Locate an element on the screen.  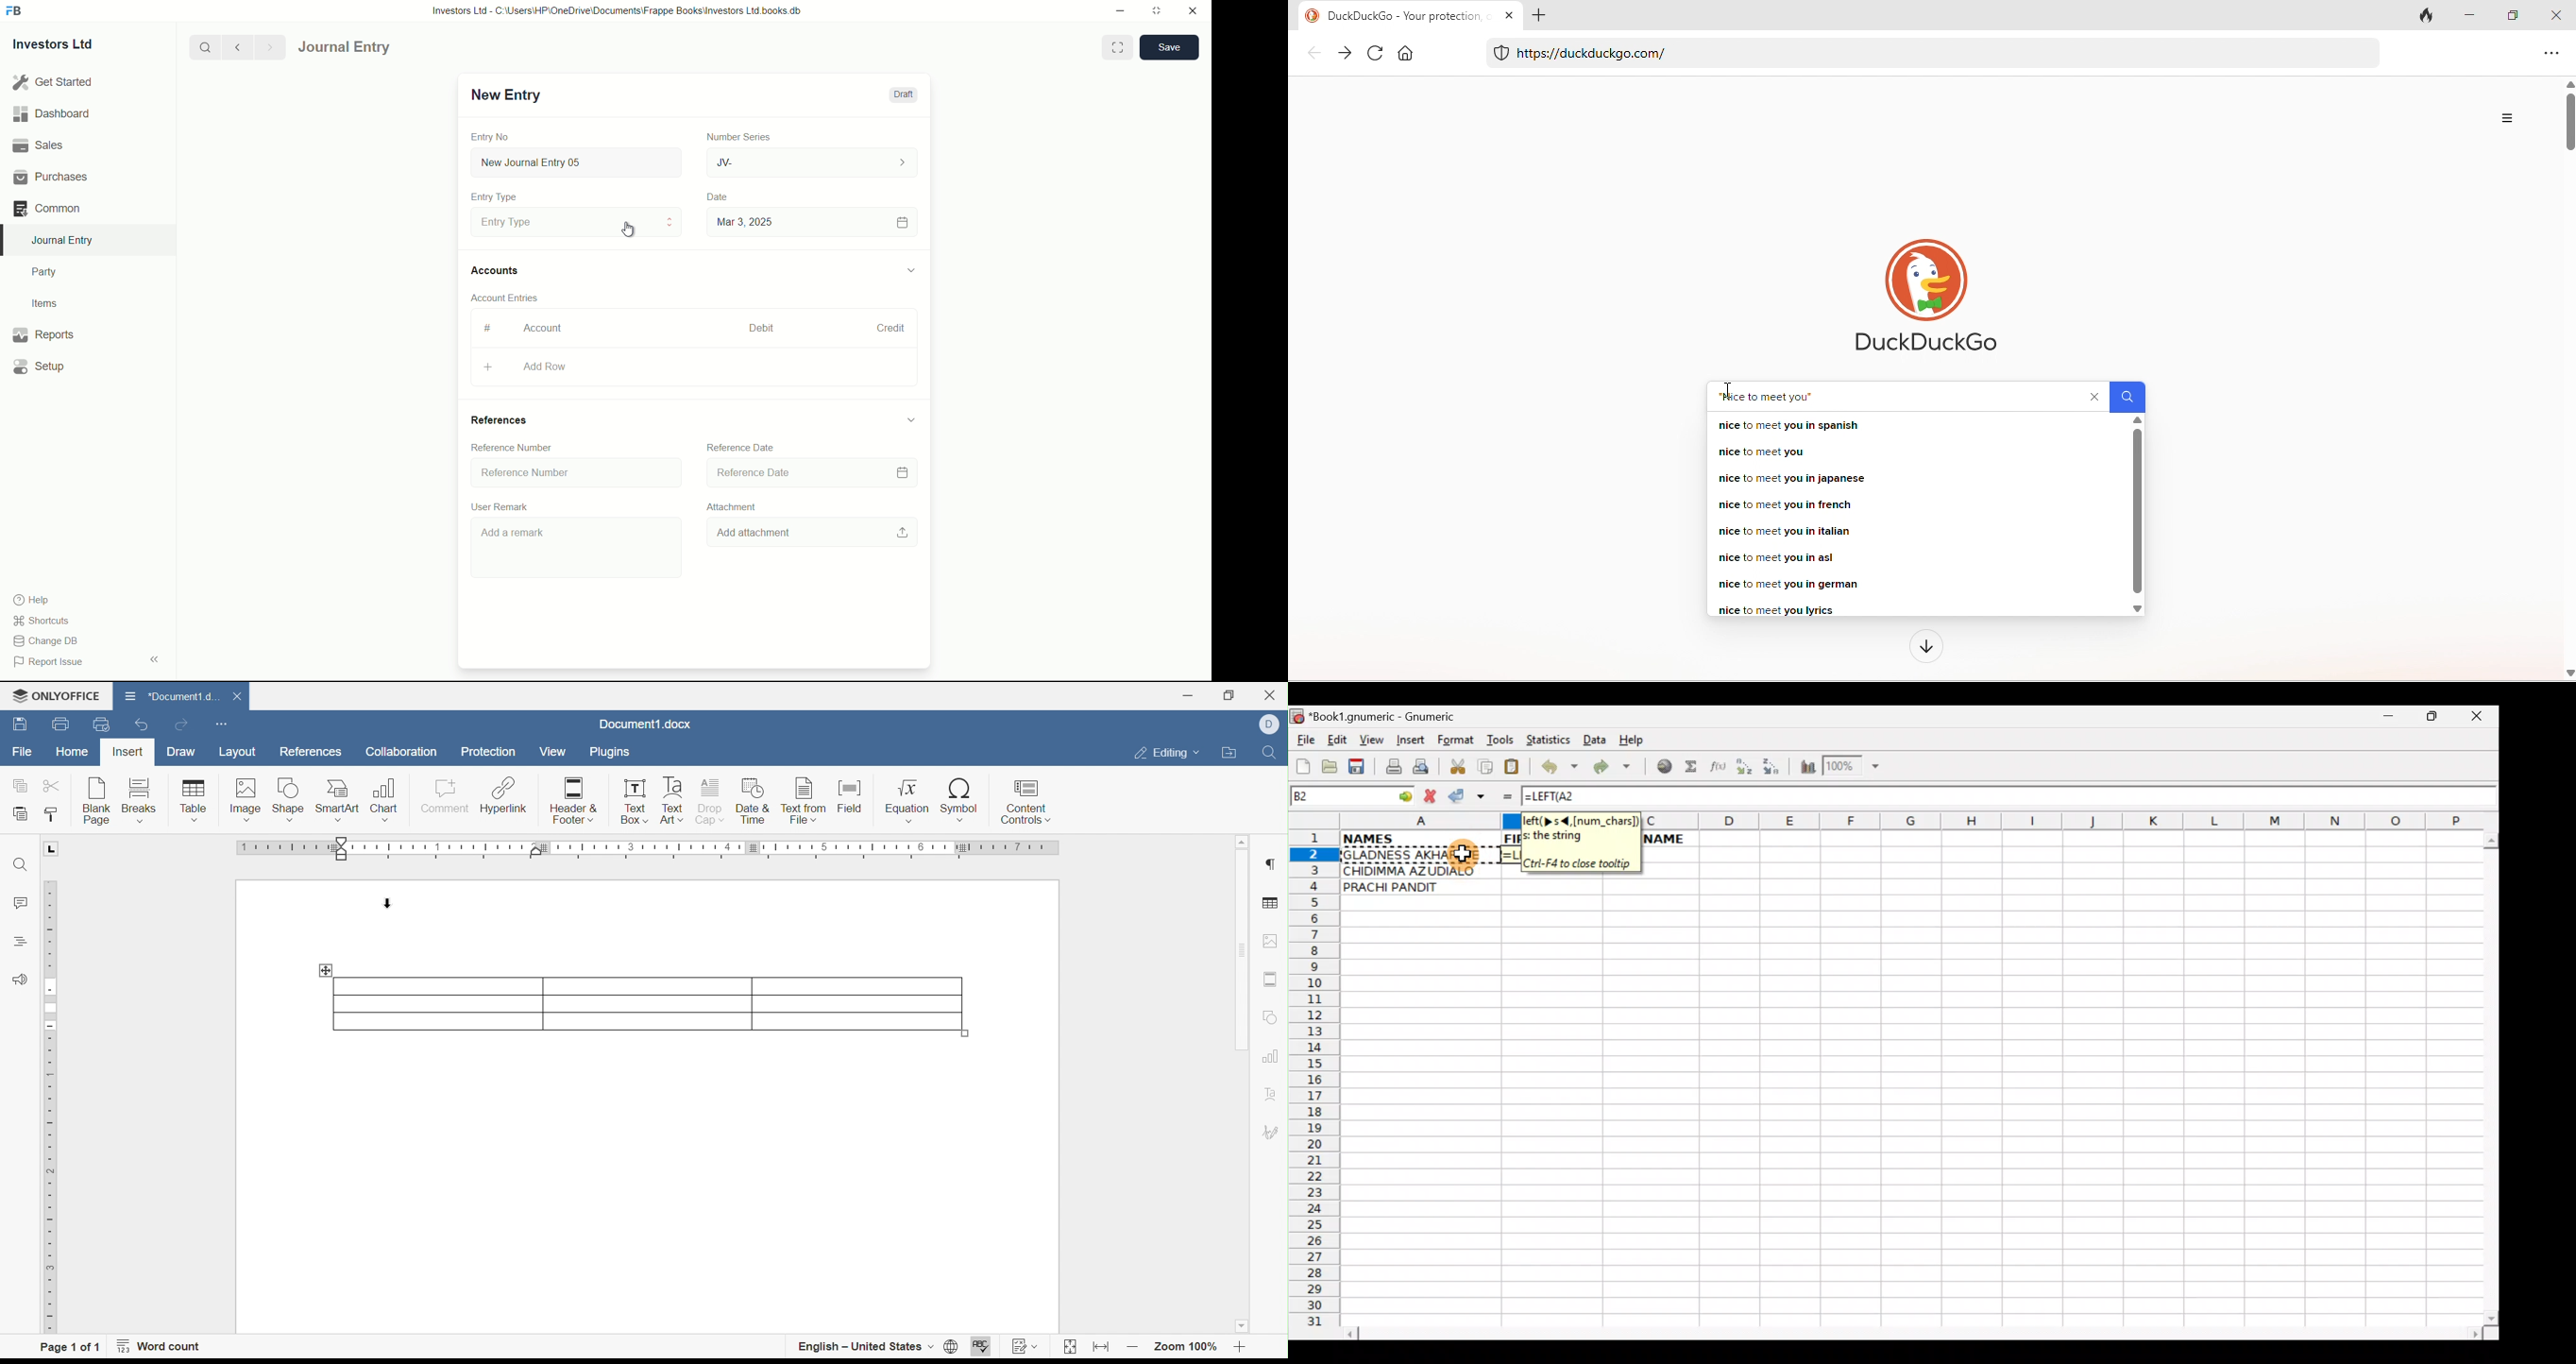
Open file location is located at coordinates (1232, 755).